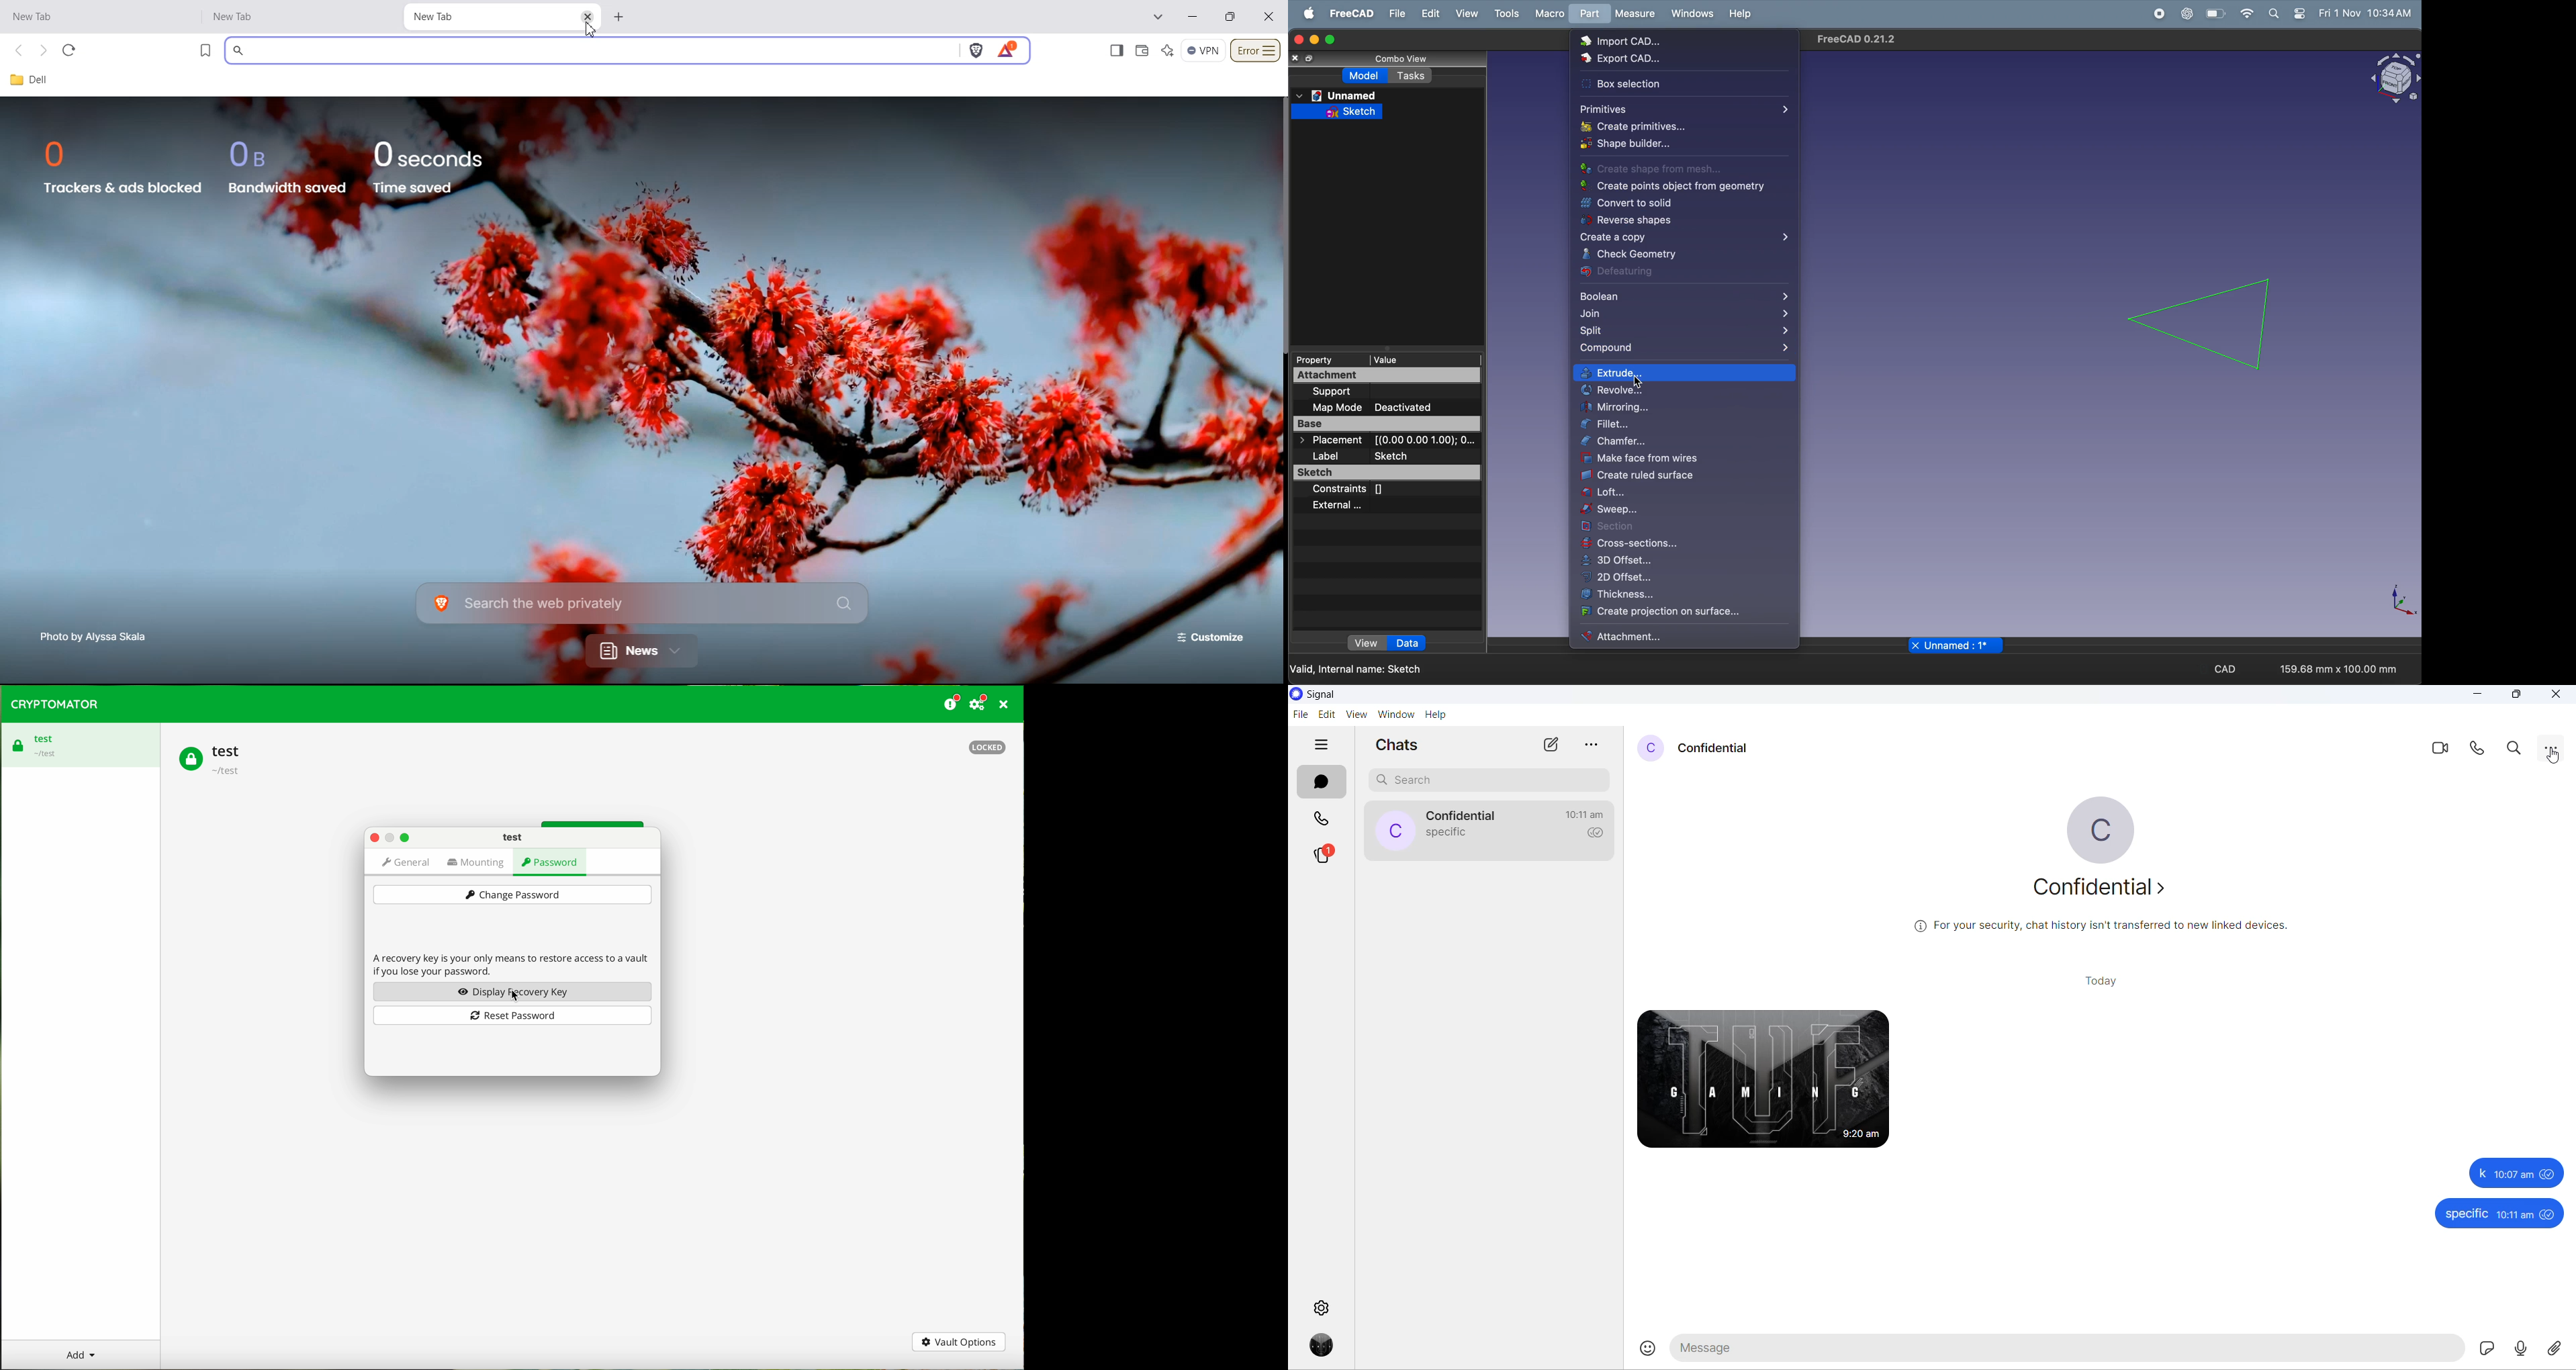 The height and width of the screenshot is (1372, 2576). I want to click on support, so click(1368, 392).